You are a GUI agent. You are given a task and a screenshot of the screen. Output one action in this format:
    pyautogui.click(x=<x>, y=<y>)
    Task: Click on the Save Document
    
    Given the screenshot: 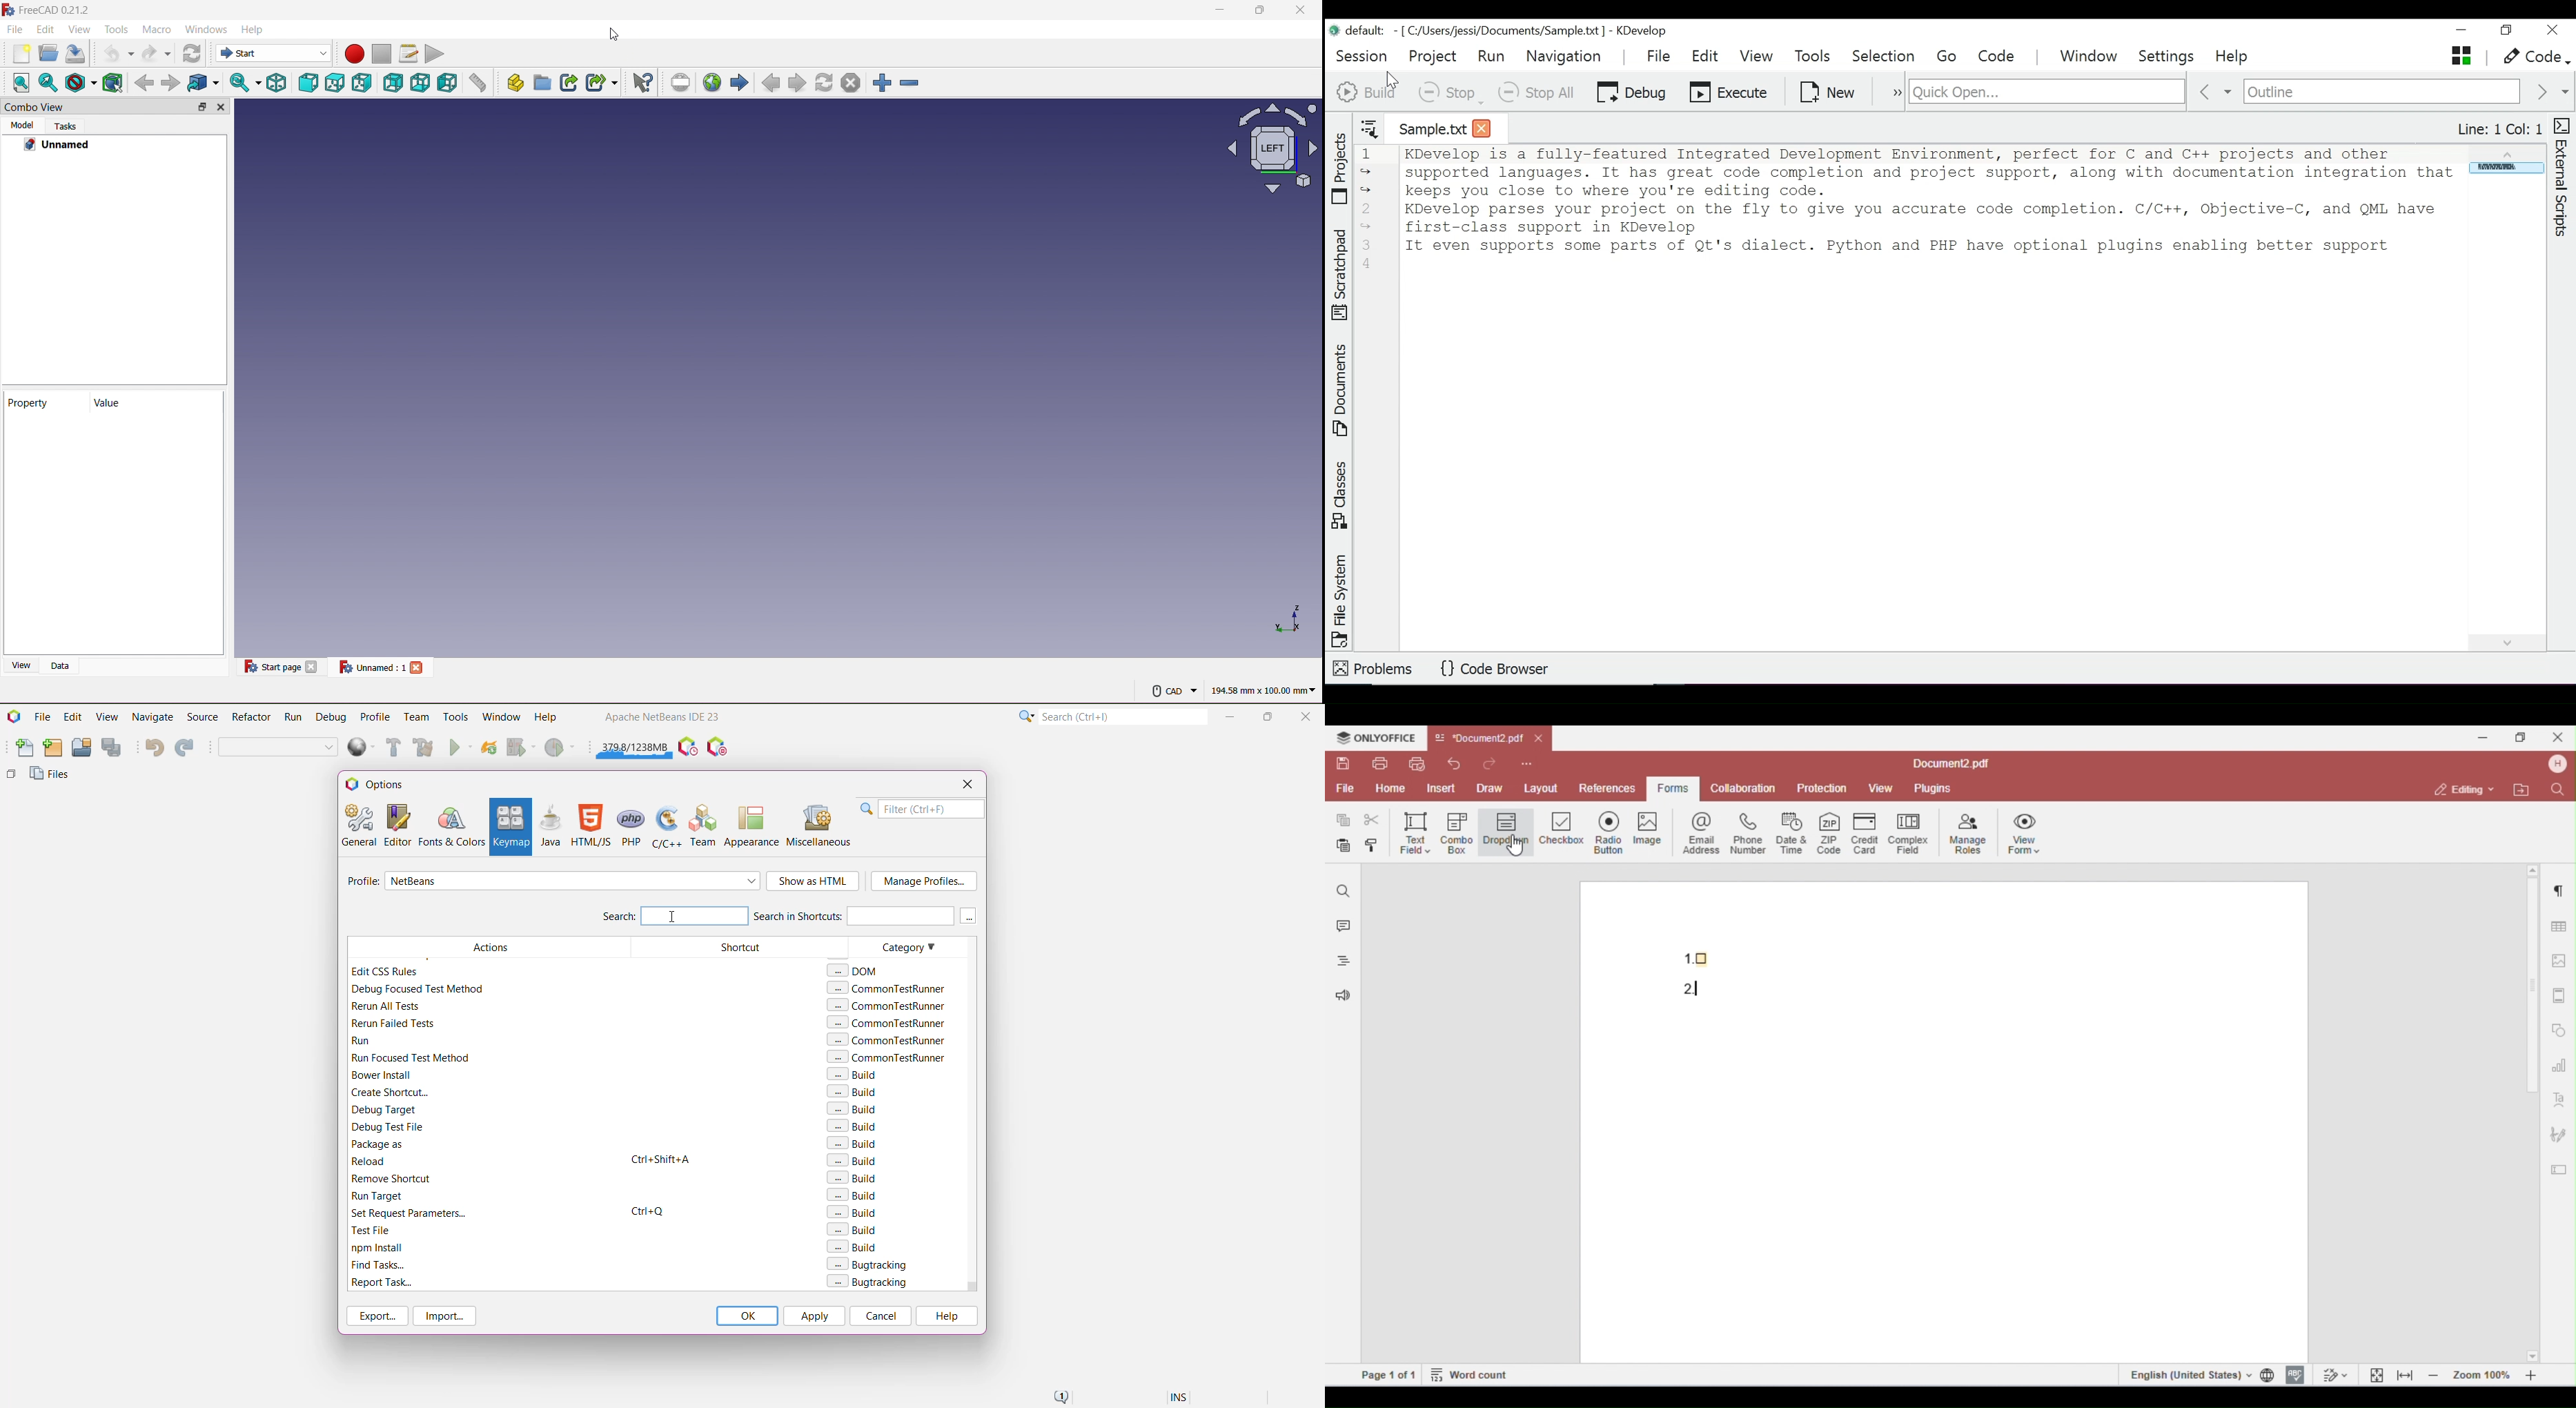 What is the action you would take?
    pyautogui.click(x=76, y=54)
    